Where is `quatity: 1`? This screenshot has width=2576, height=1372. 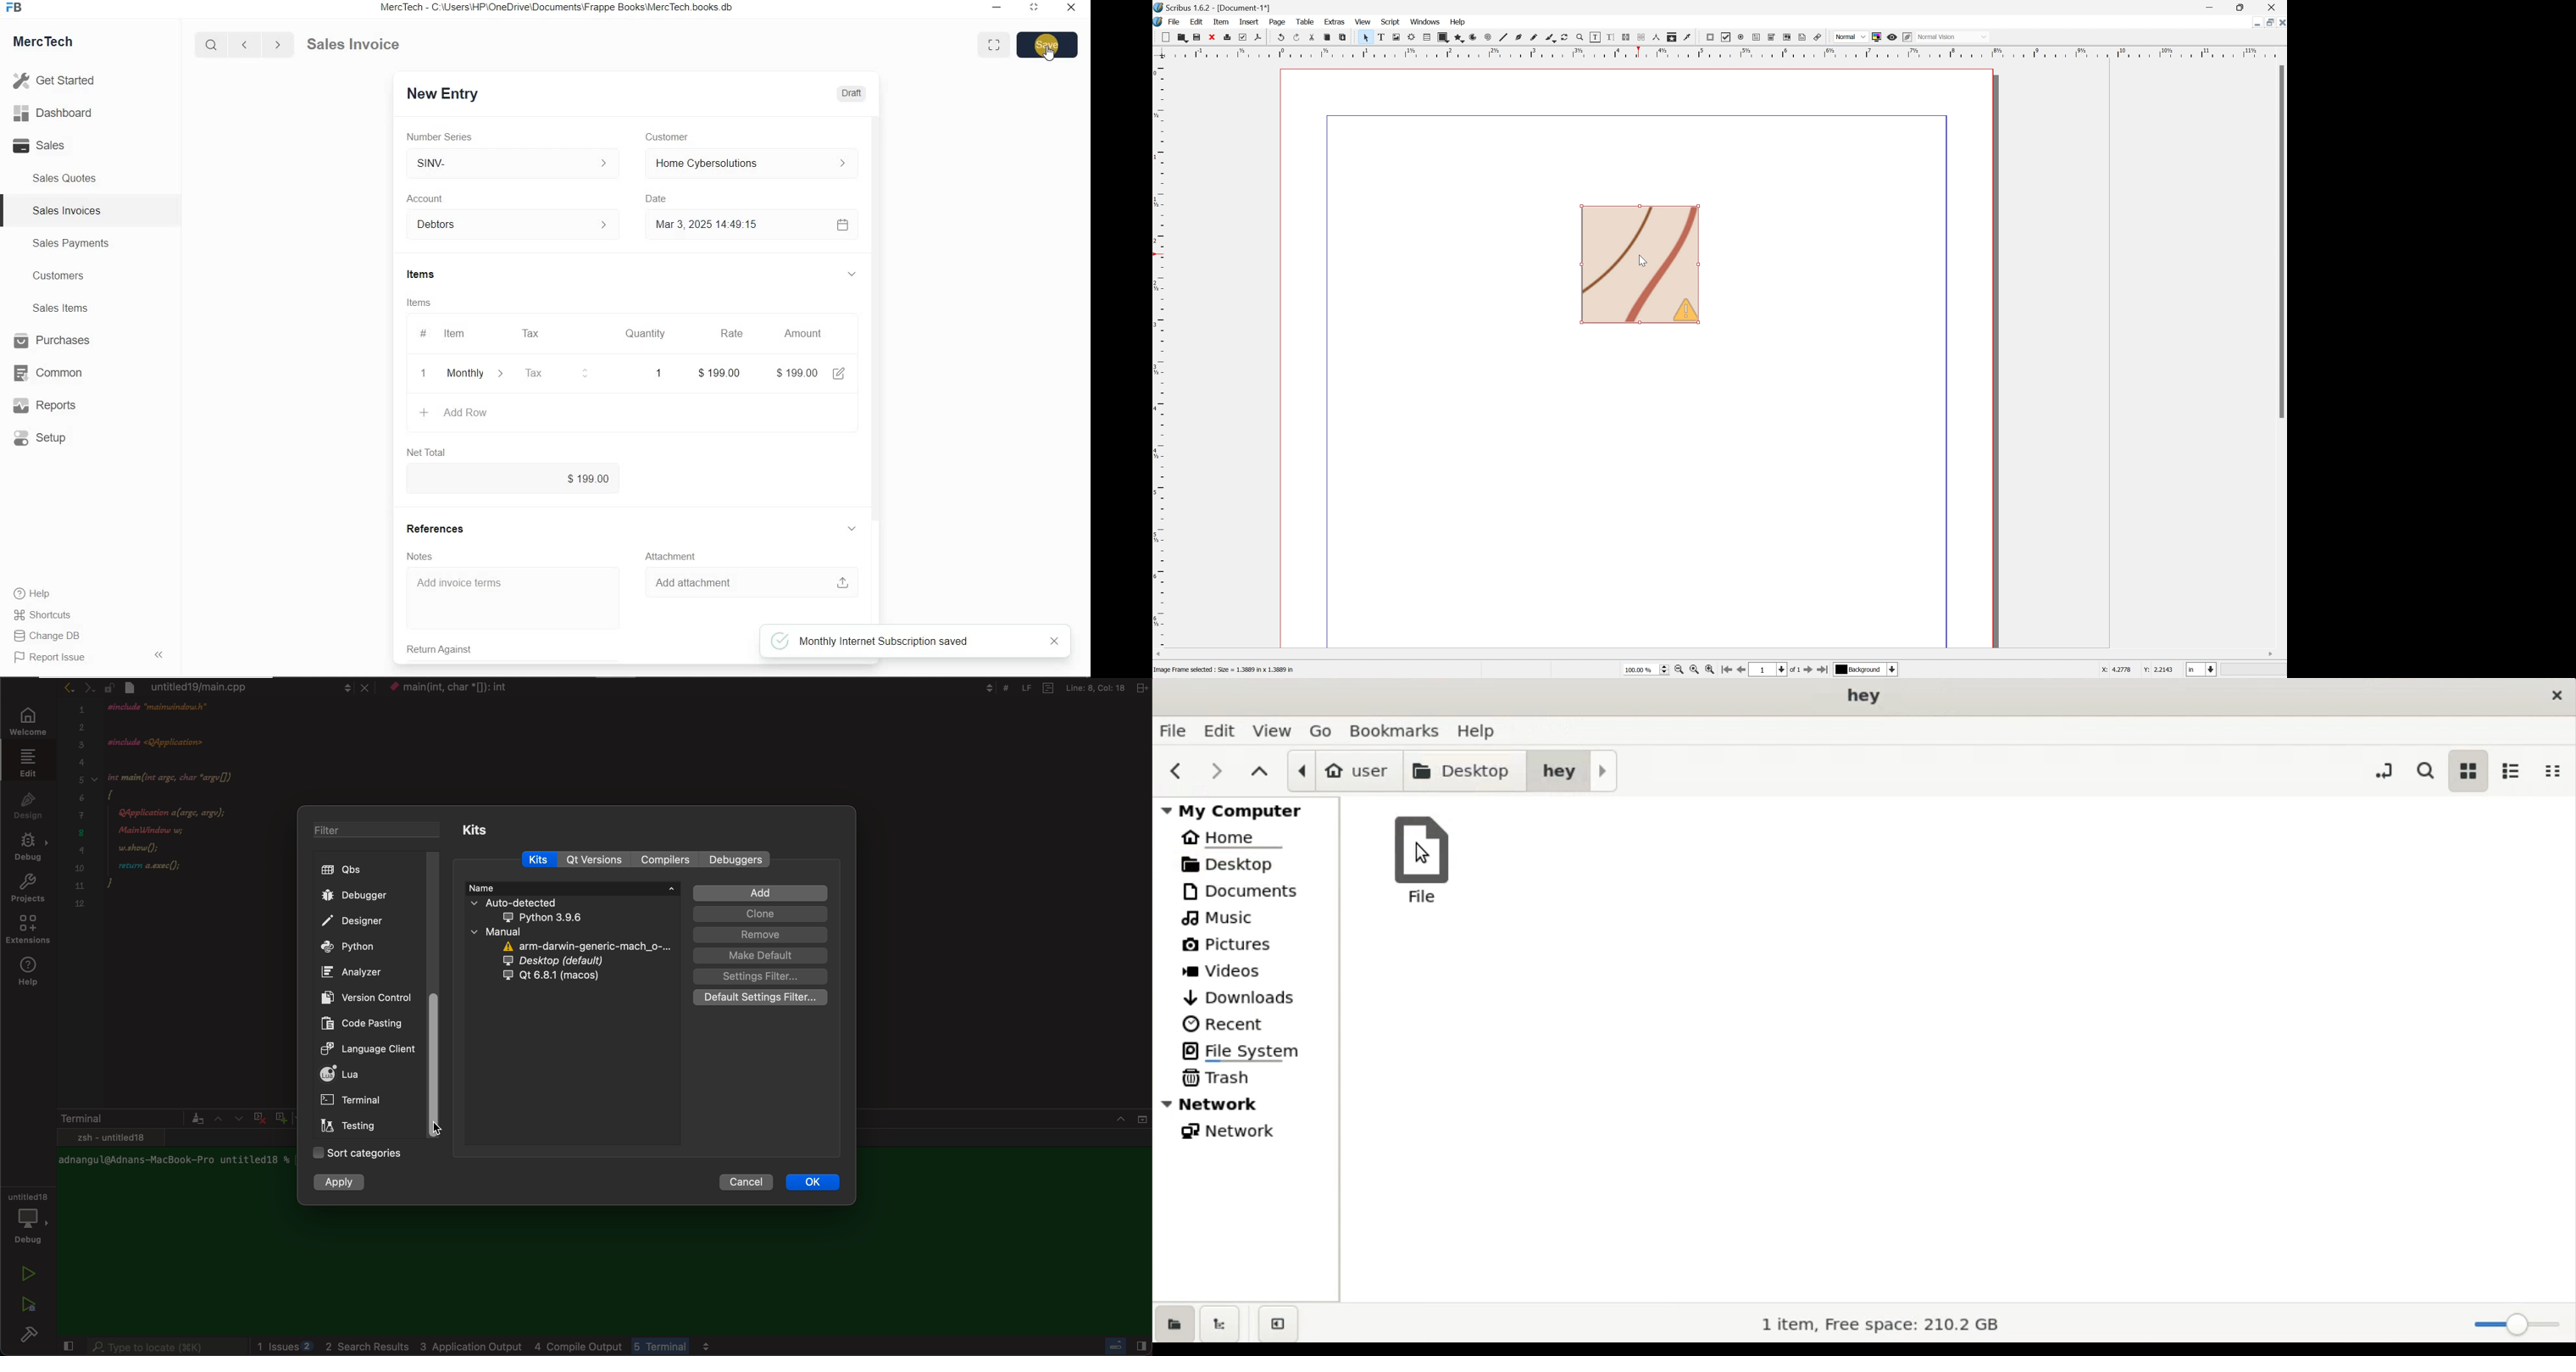
quatity: 1 is located at coordinates (656, 372).